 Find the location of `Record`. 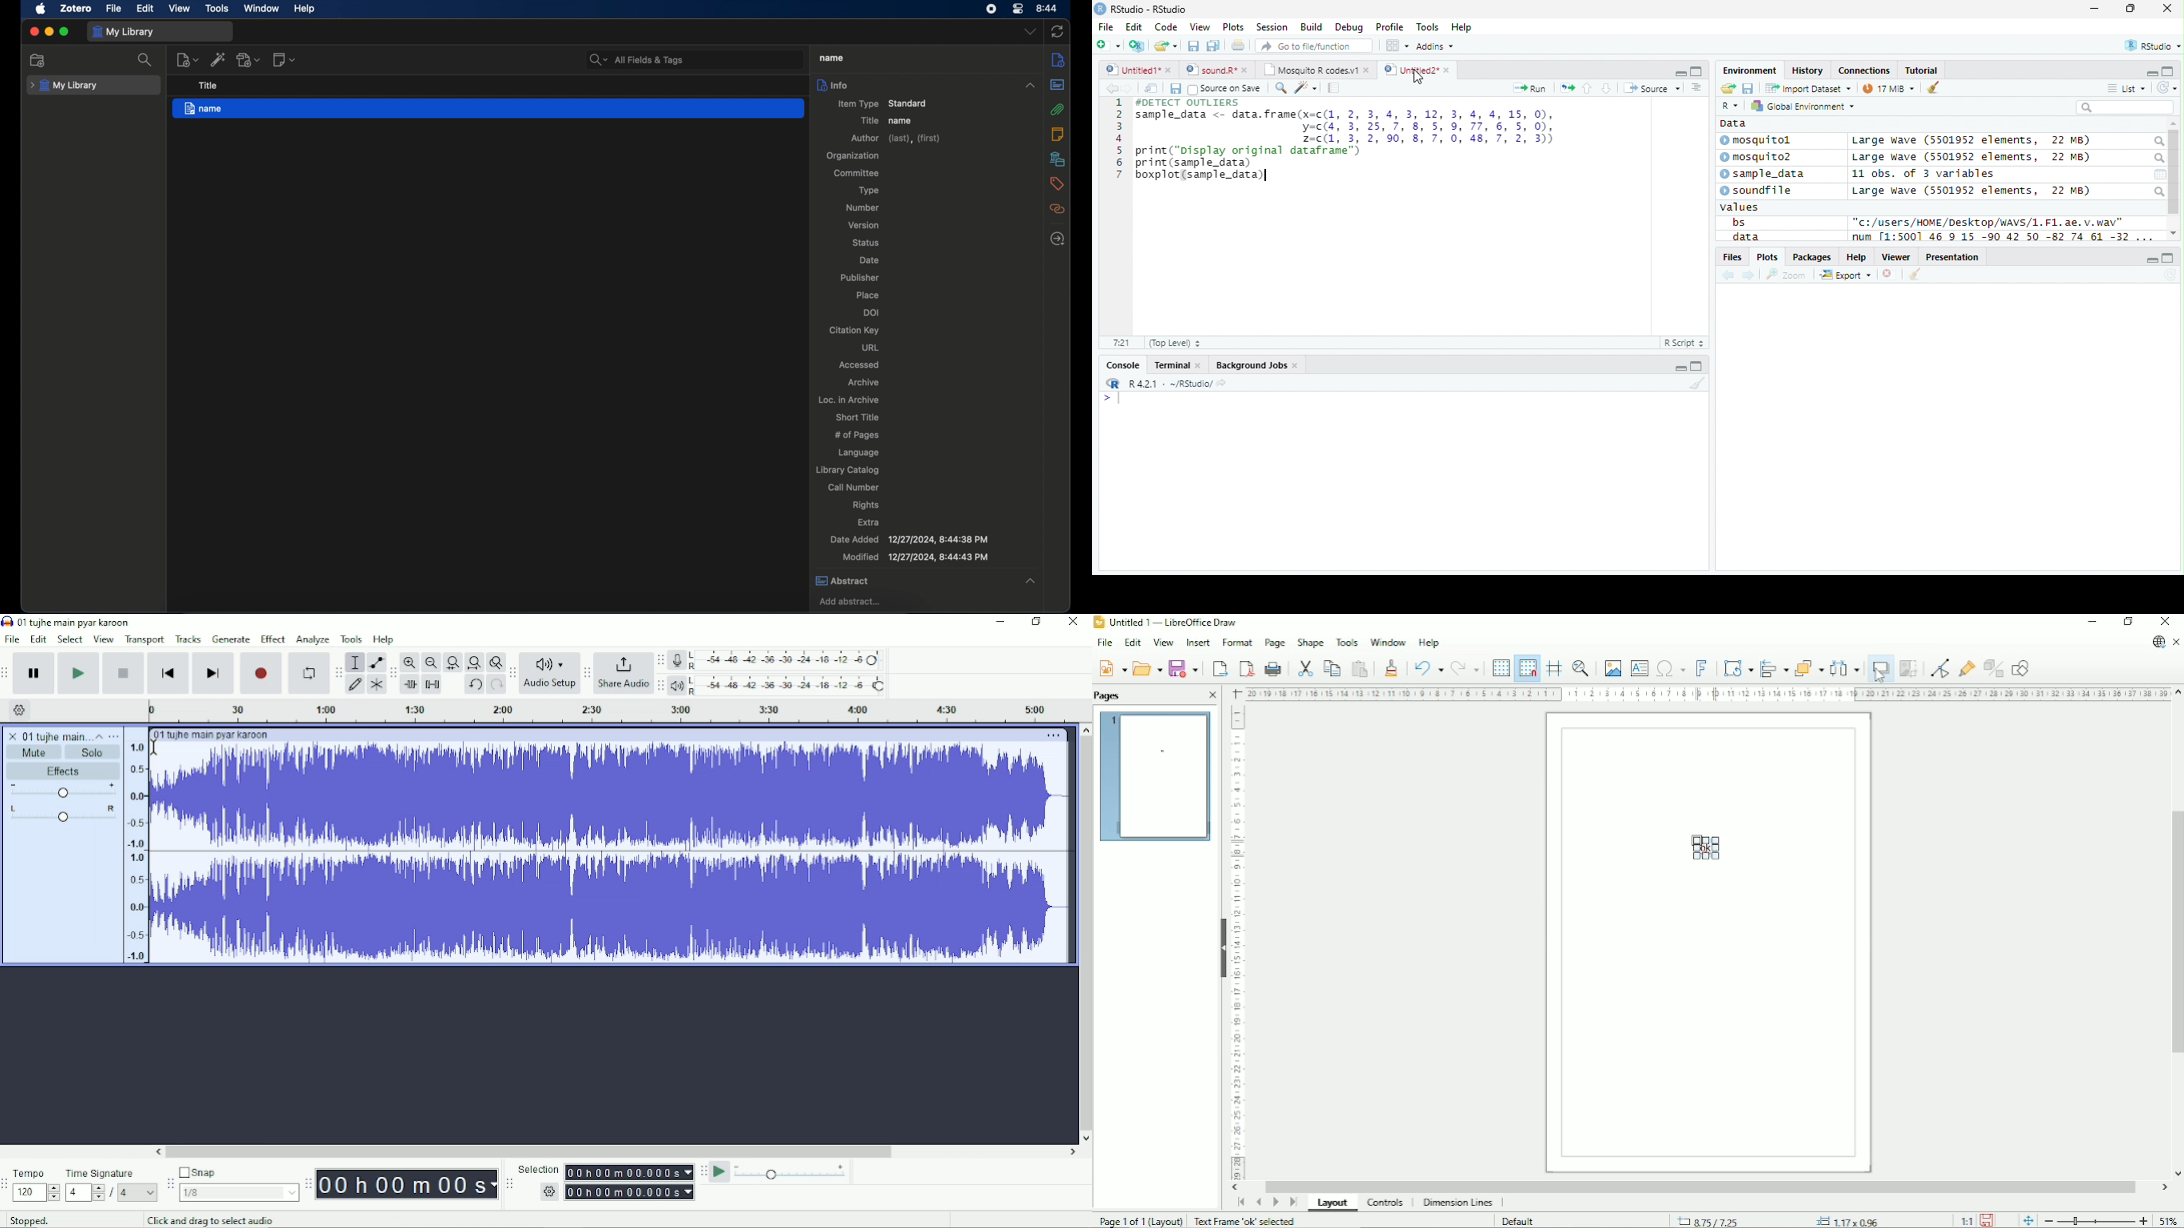

Record is located at coordinates (261, 673).